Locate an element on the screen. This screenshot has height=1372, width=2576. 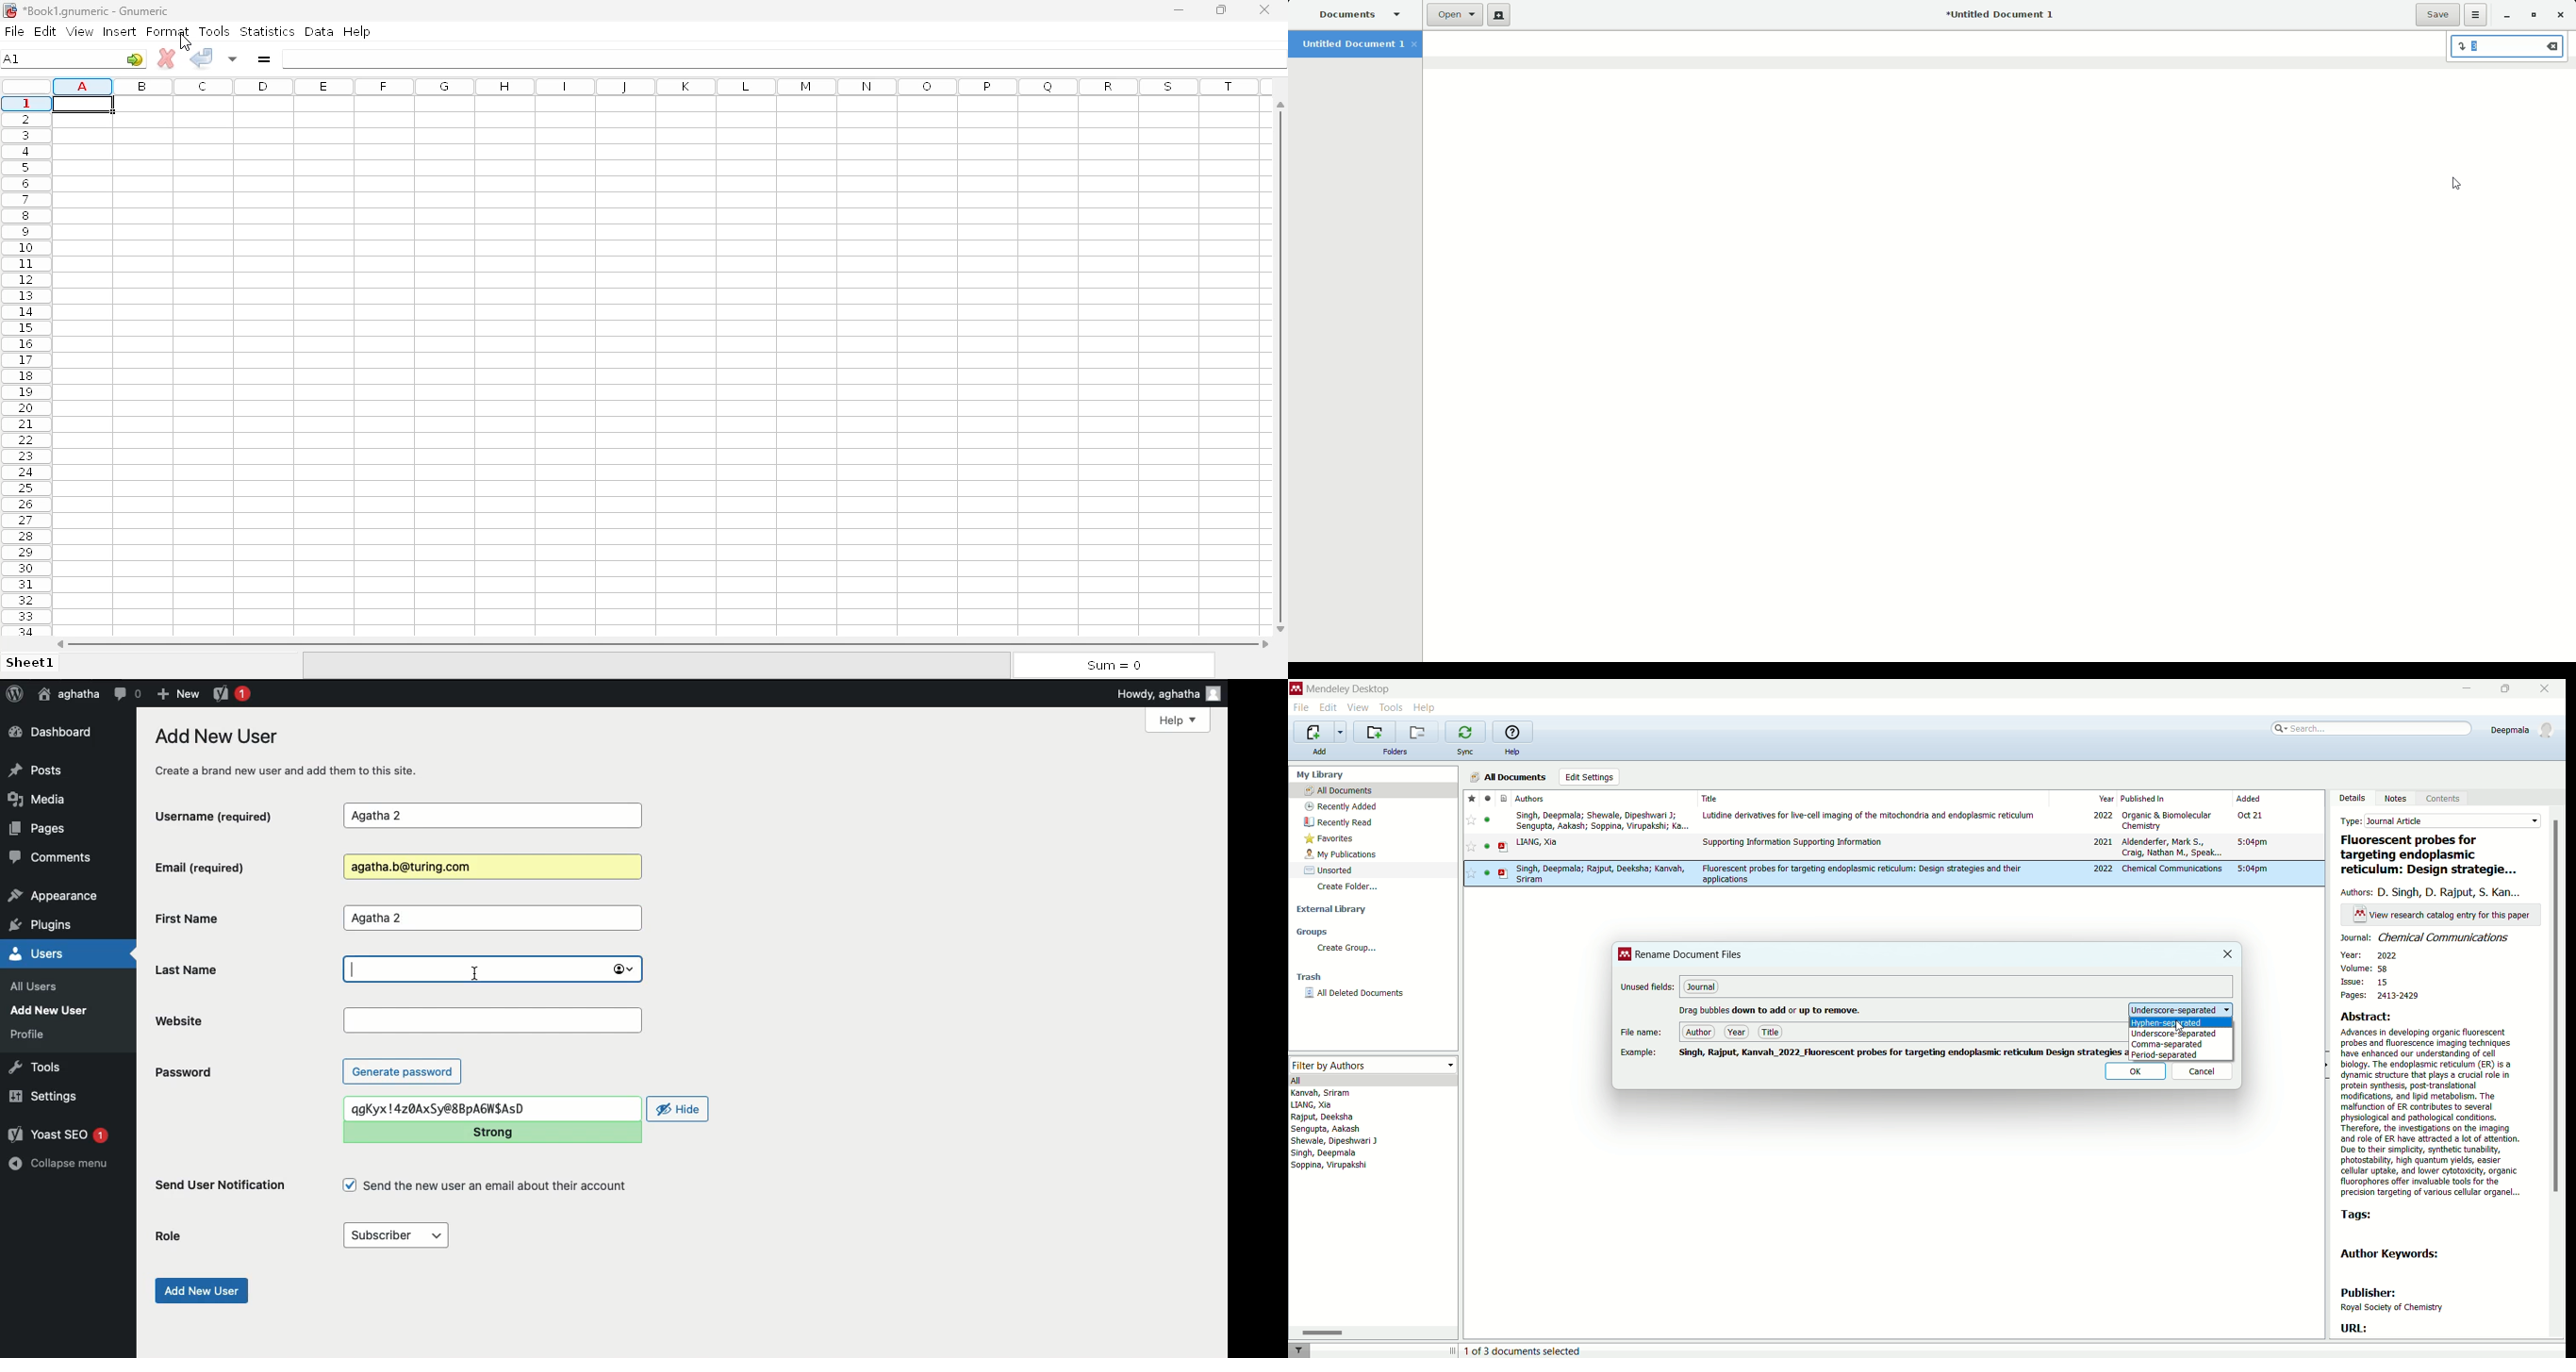
cell name A1 is located at coordinates (12, 58).